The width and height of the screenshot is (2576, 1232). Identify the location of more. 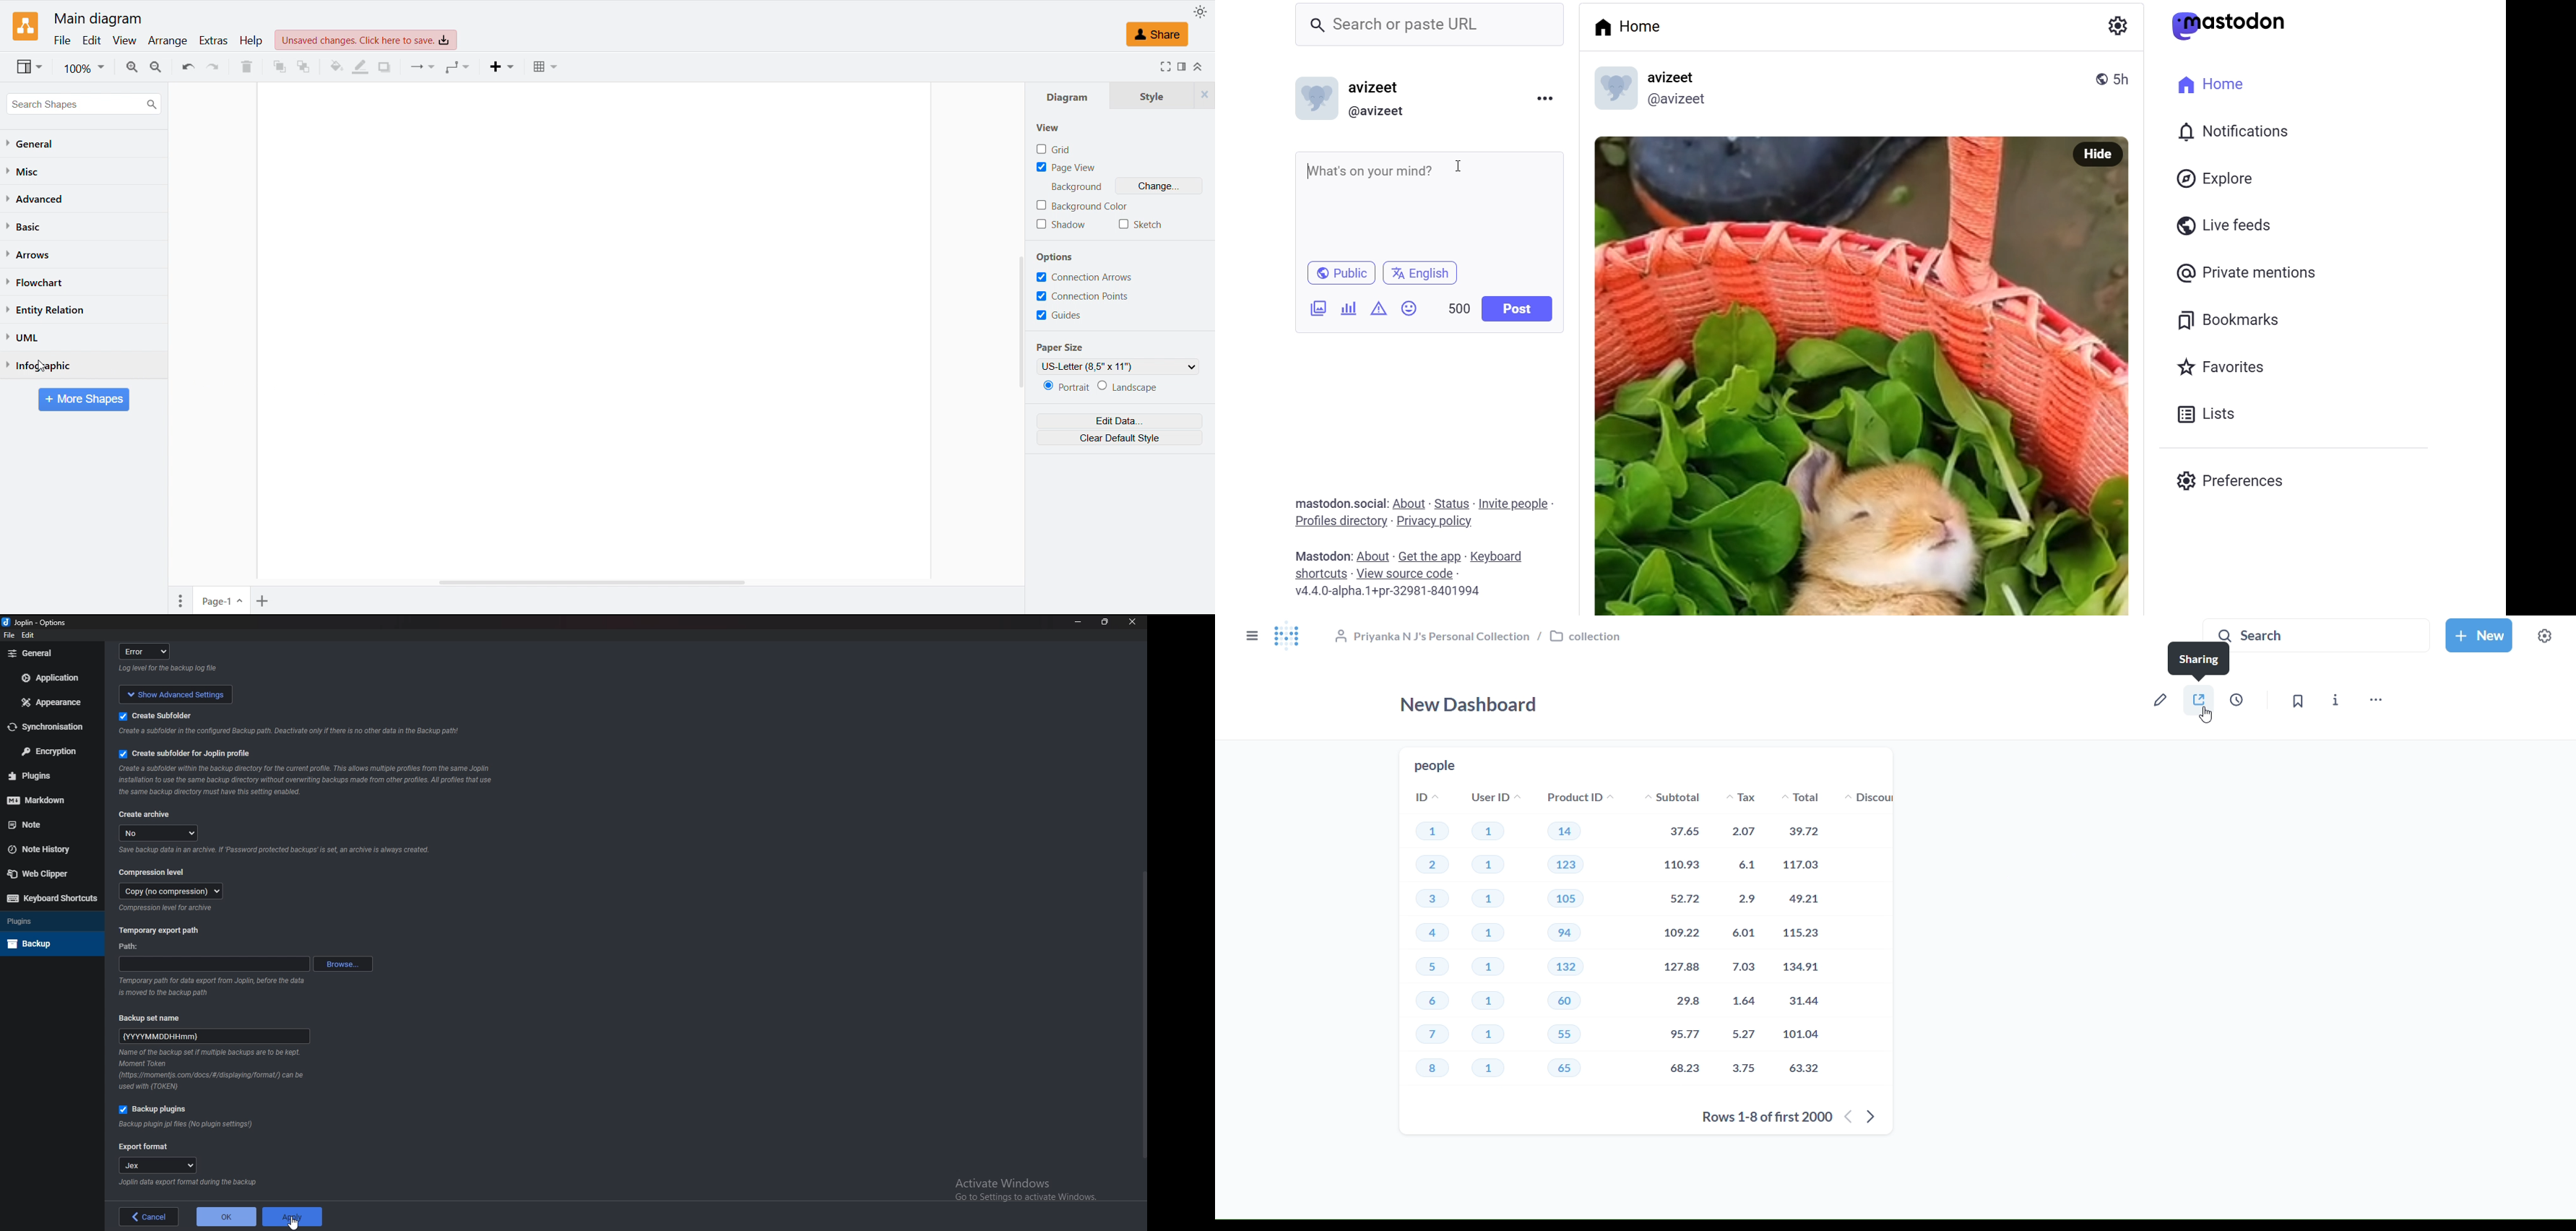
(1551, 99).